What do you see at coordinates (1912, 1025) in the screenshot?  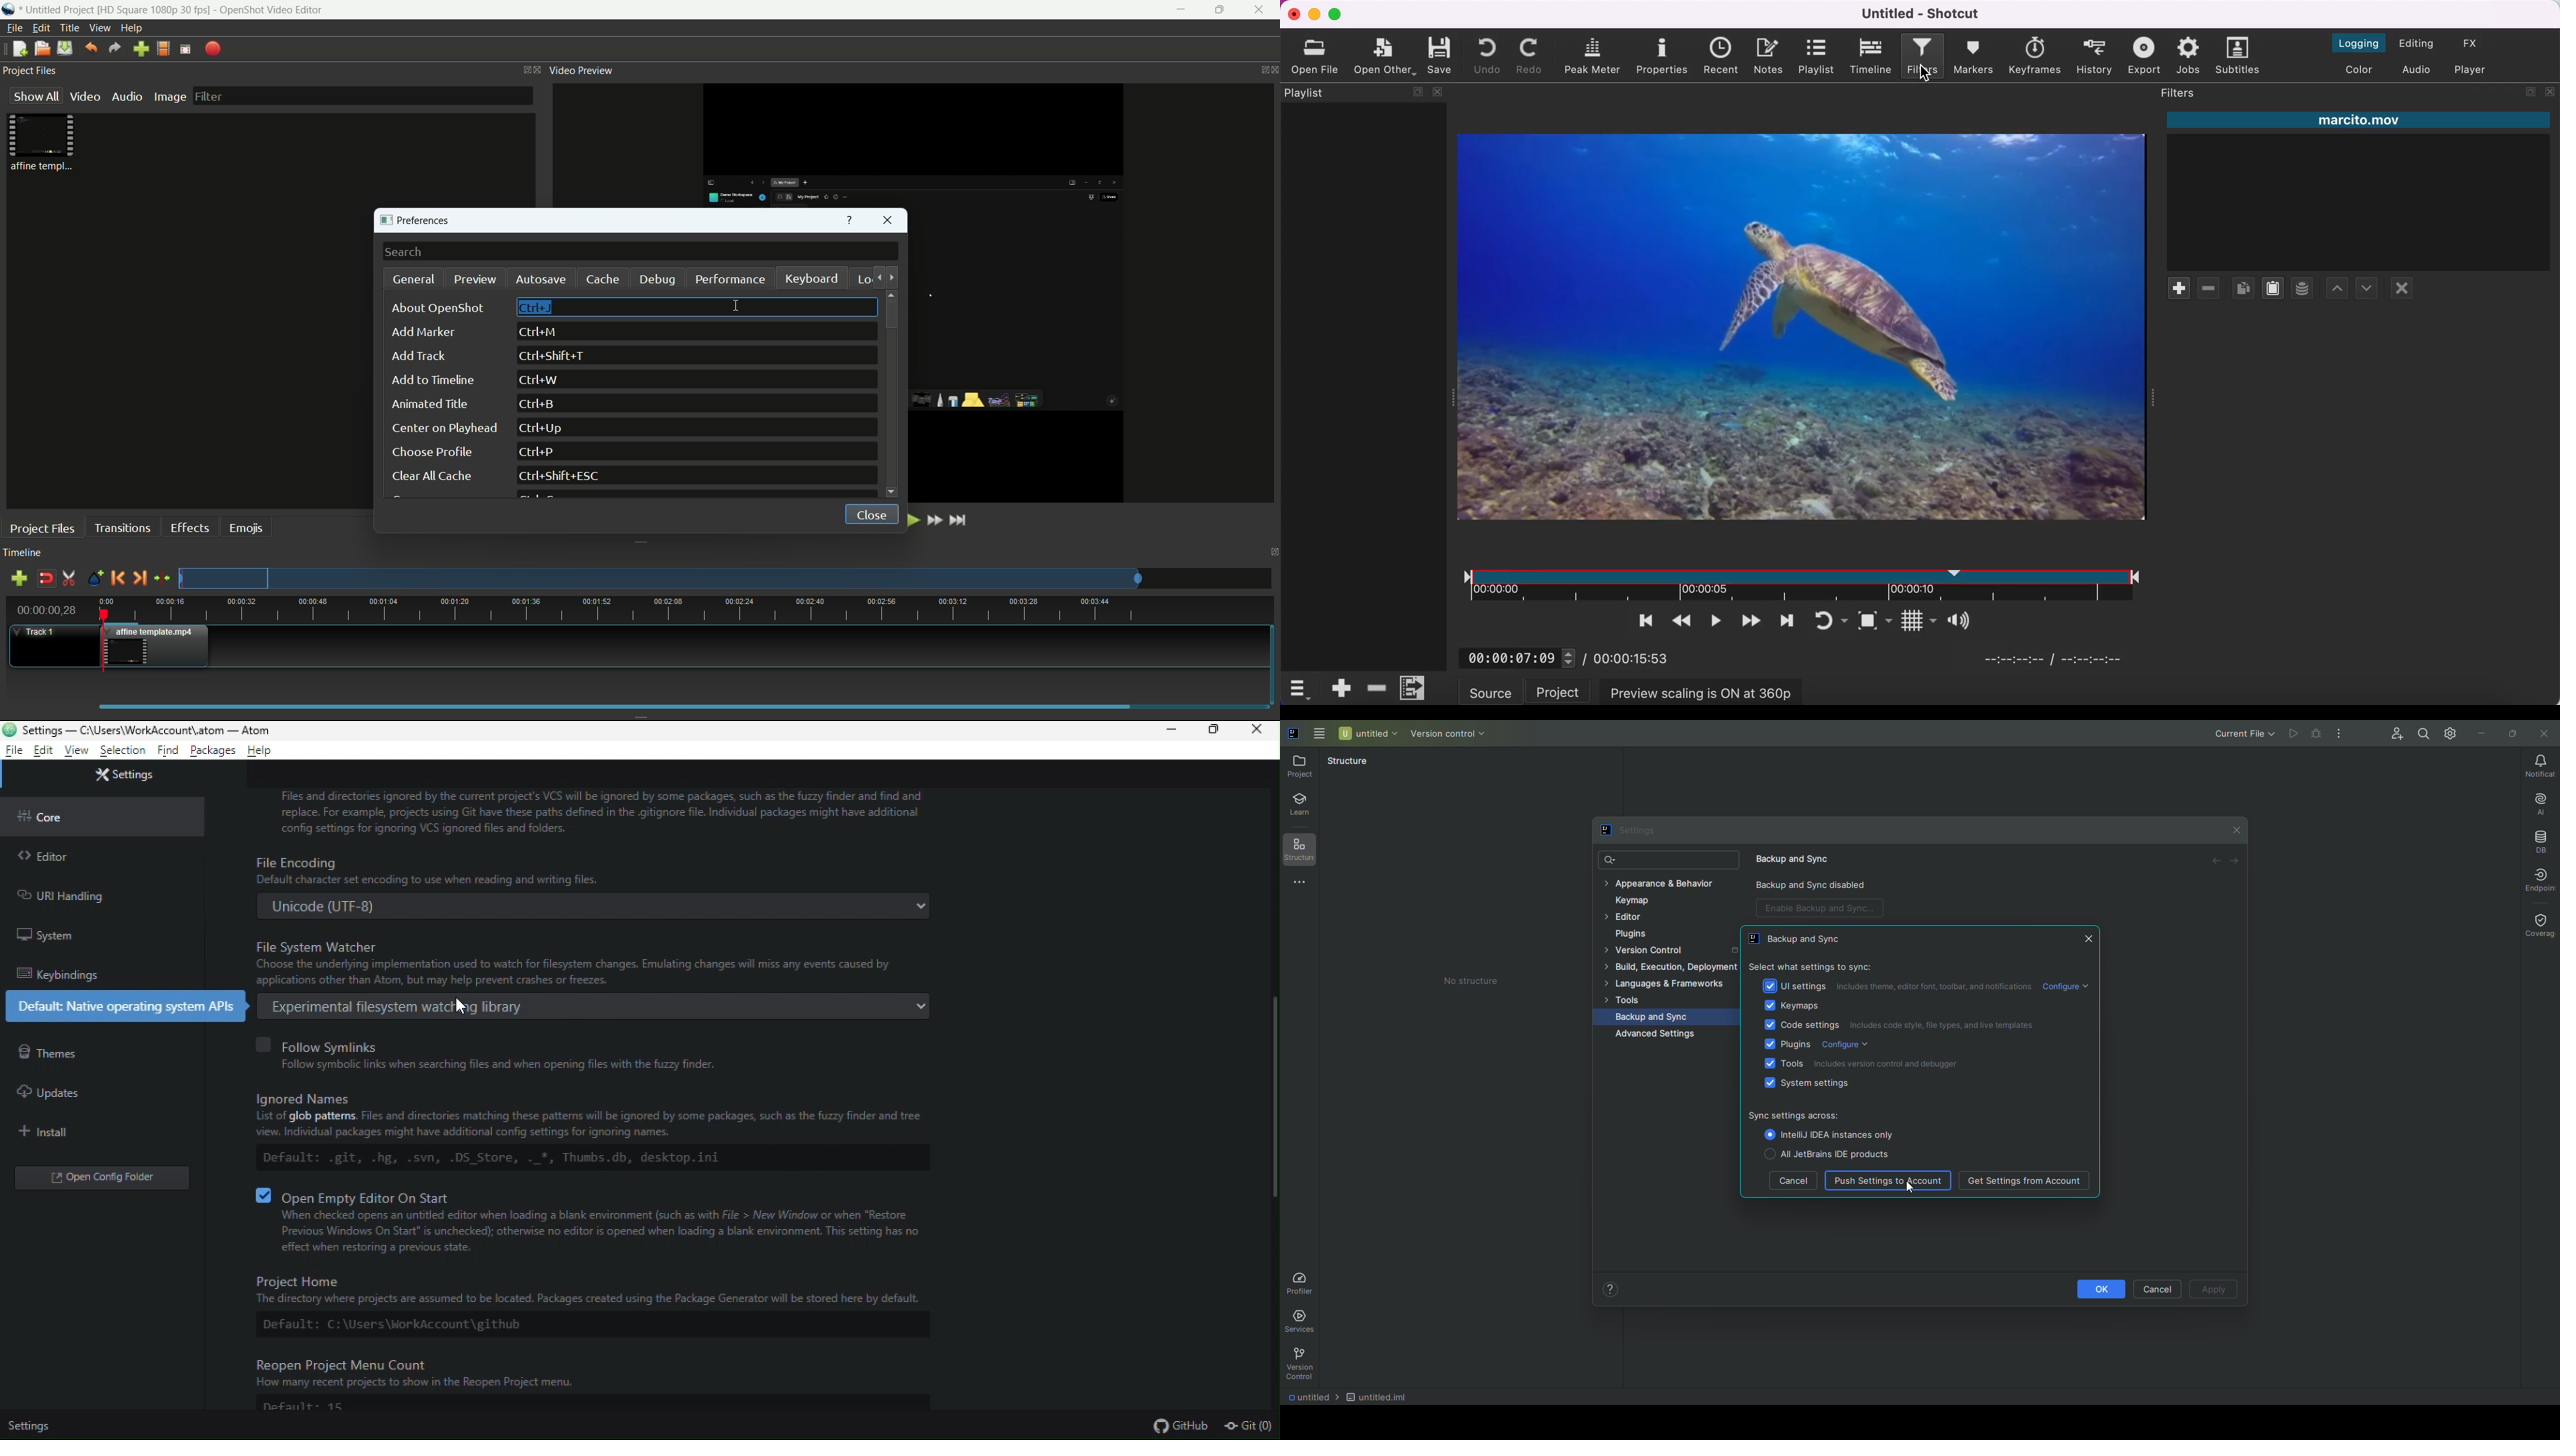 I see `Code settings Includes code style, file types, and live templates` at bounding box center [1912, 1025].